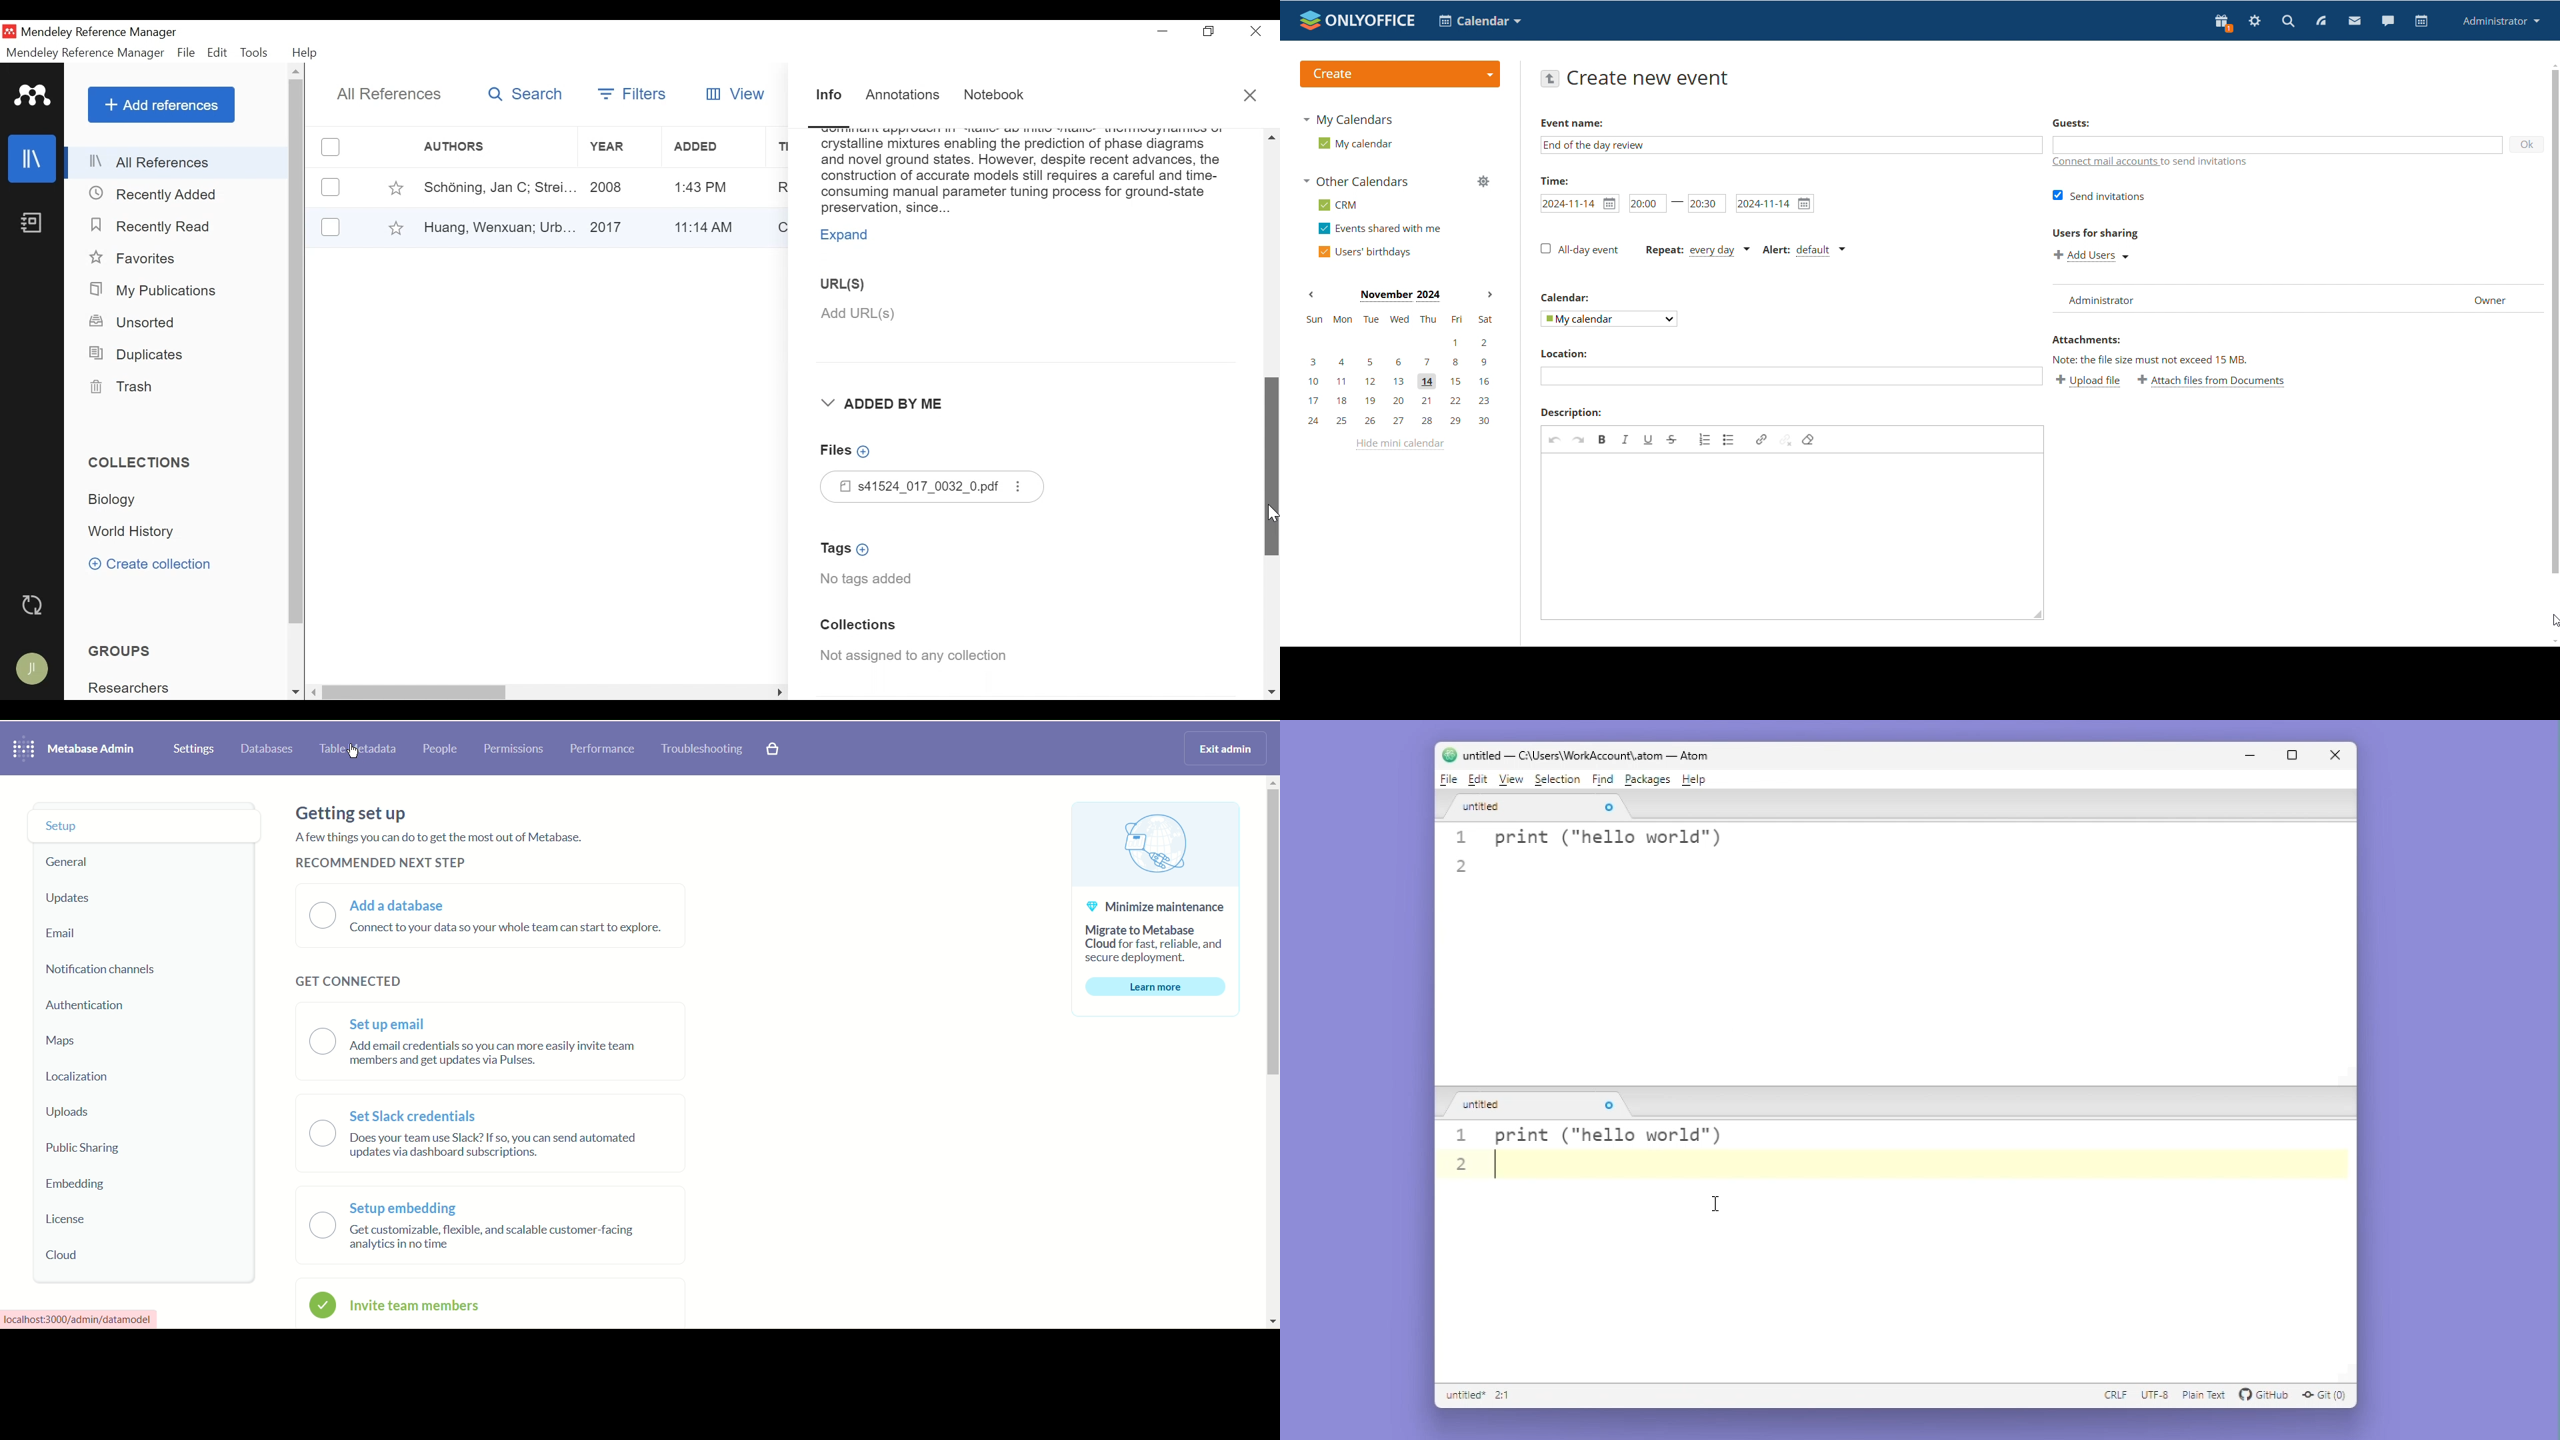 This screenshot has width=2576, height=1456. Describe the element at coordinates (85, 55) in the screenshot. I see `Mendeley Reference Manager` at that location.